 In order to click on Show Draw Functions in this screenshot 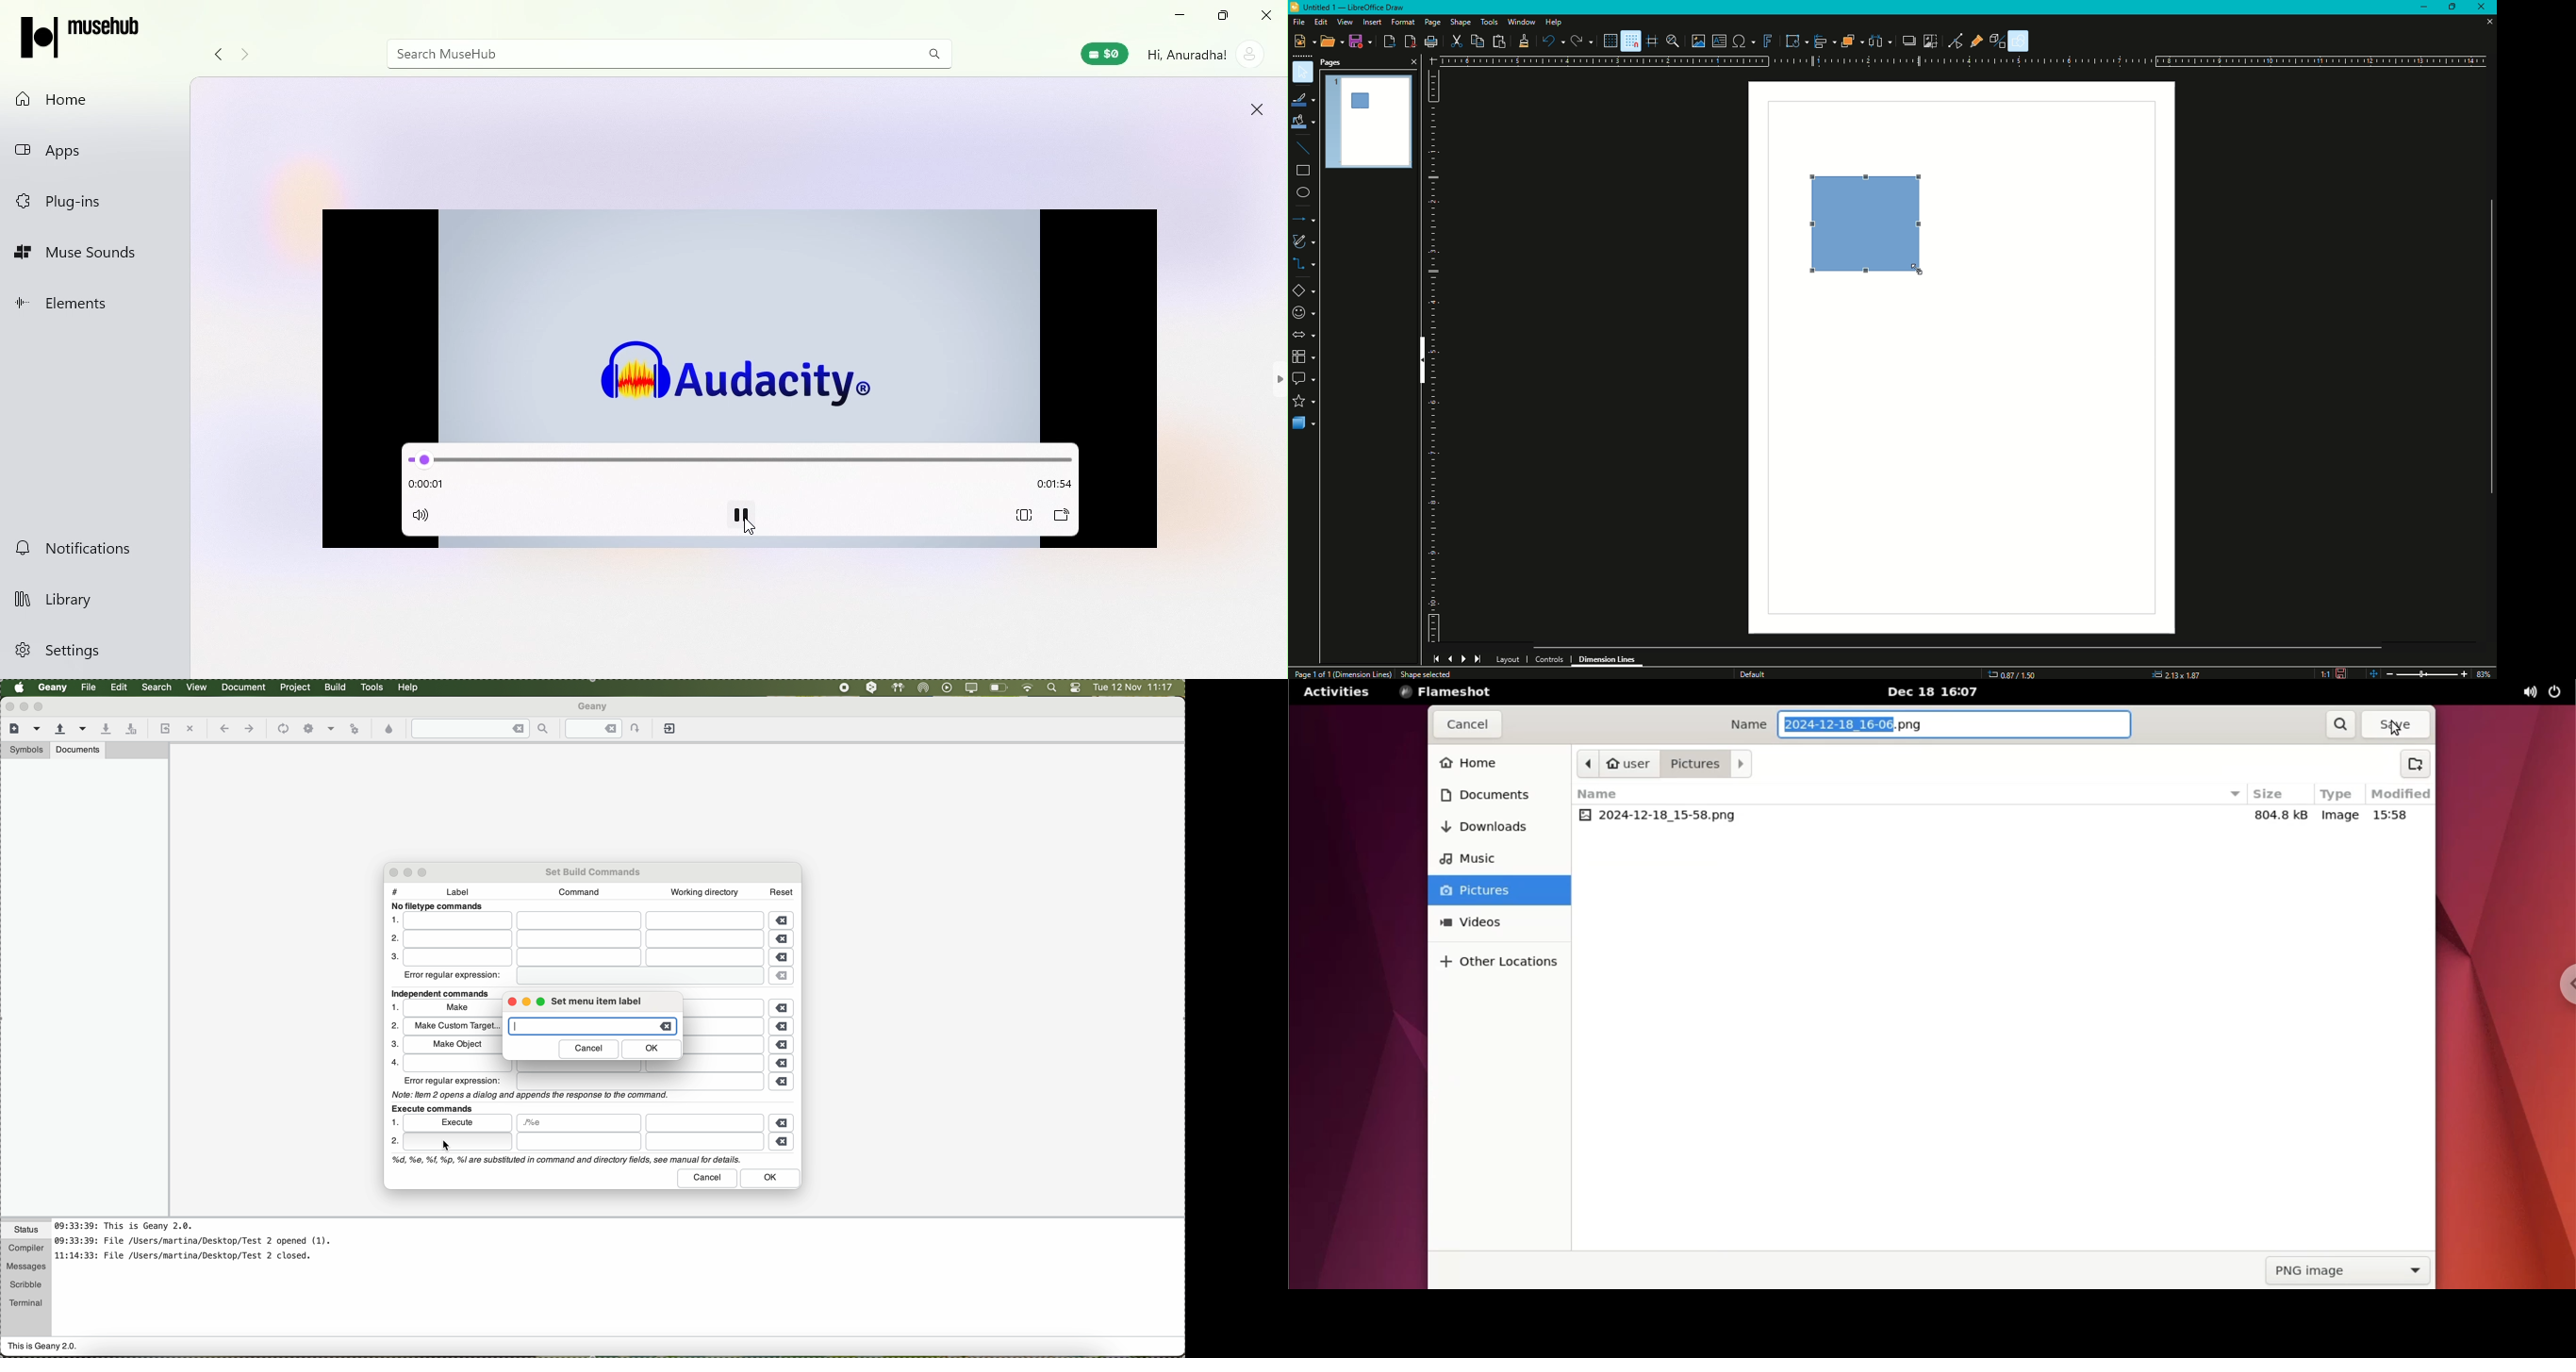, I will do `click(2020, 41)`.